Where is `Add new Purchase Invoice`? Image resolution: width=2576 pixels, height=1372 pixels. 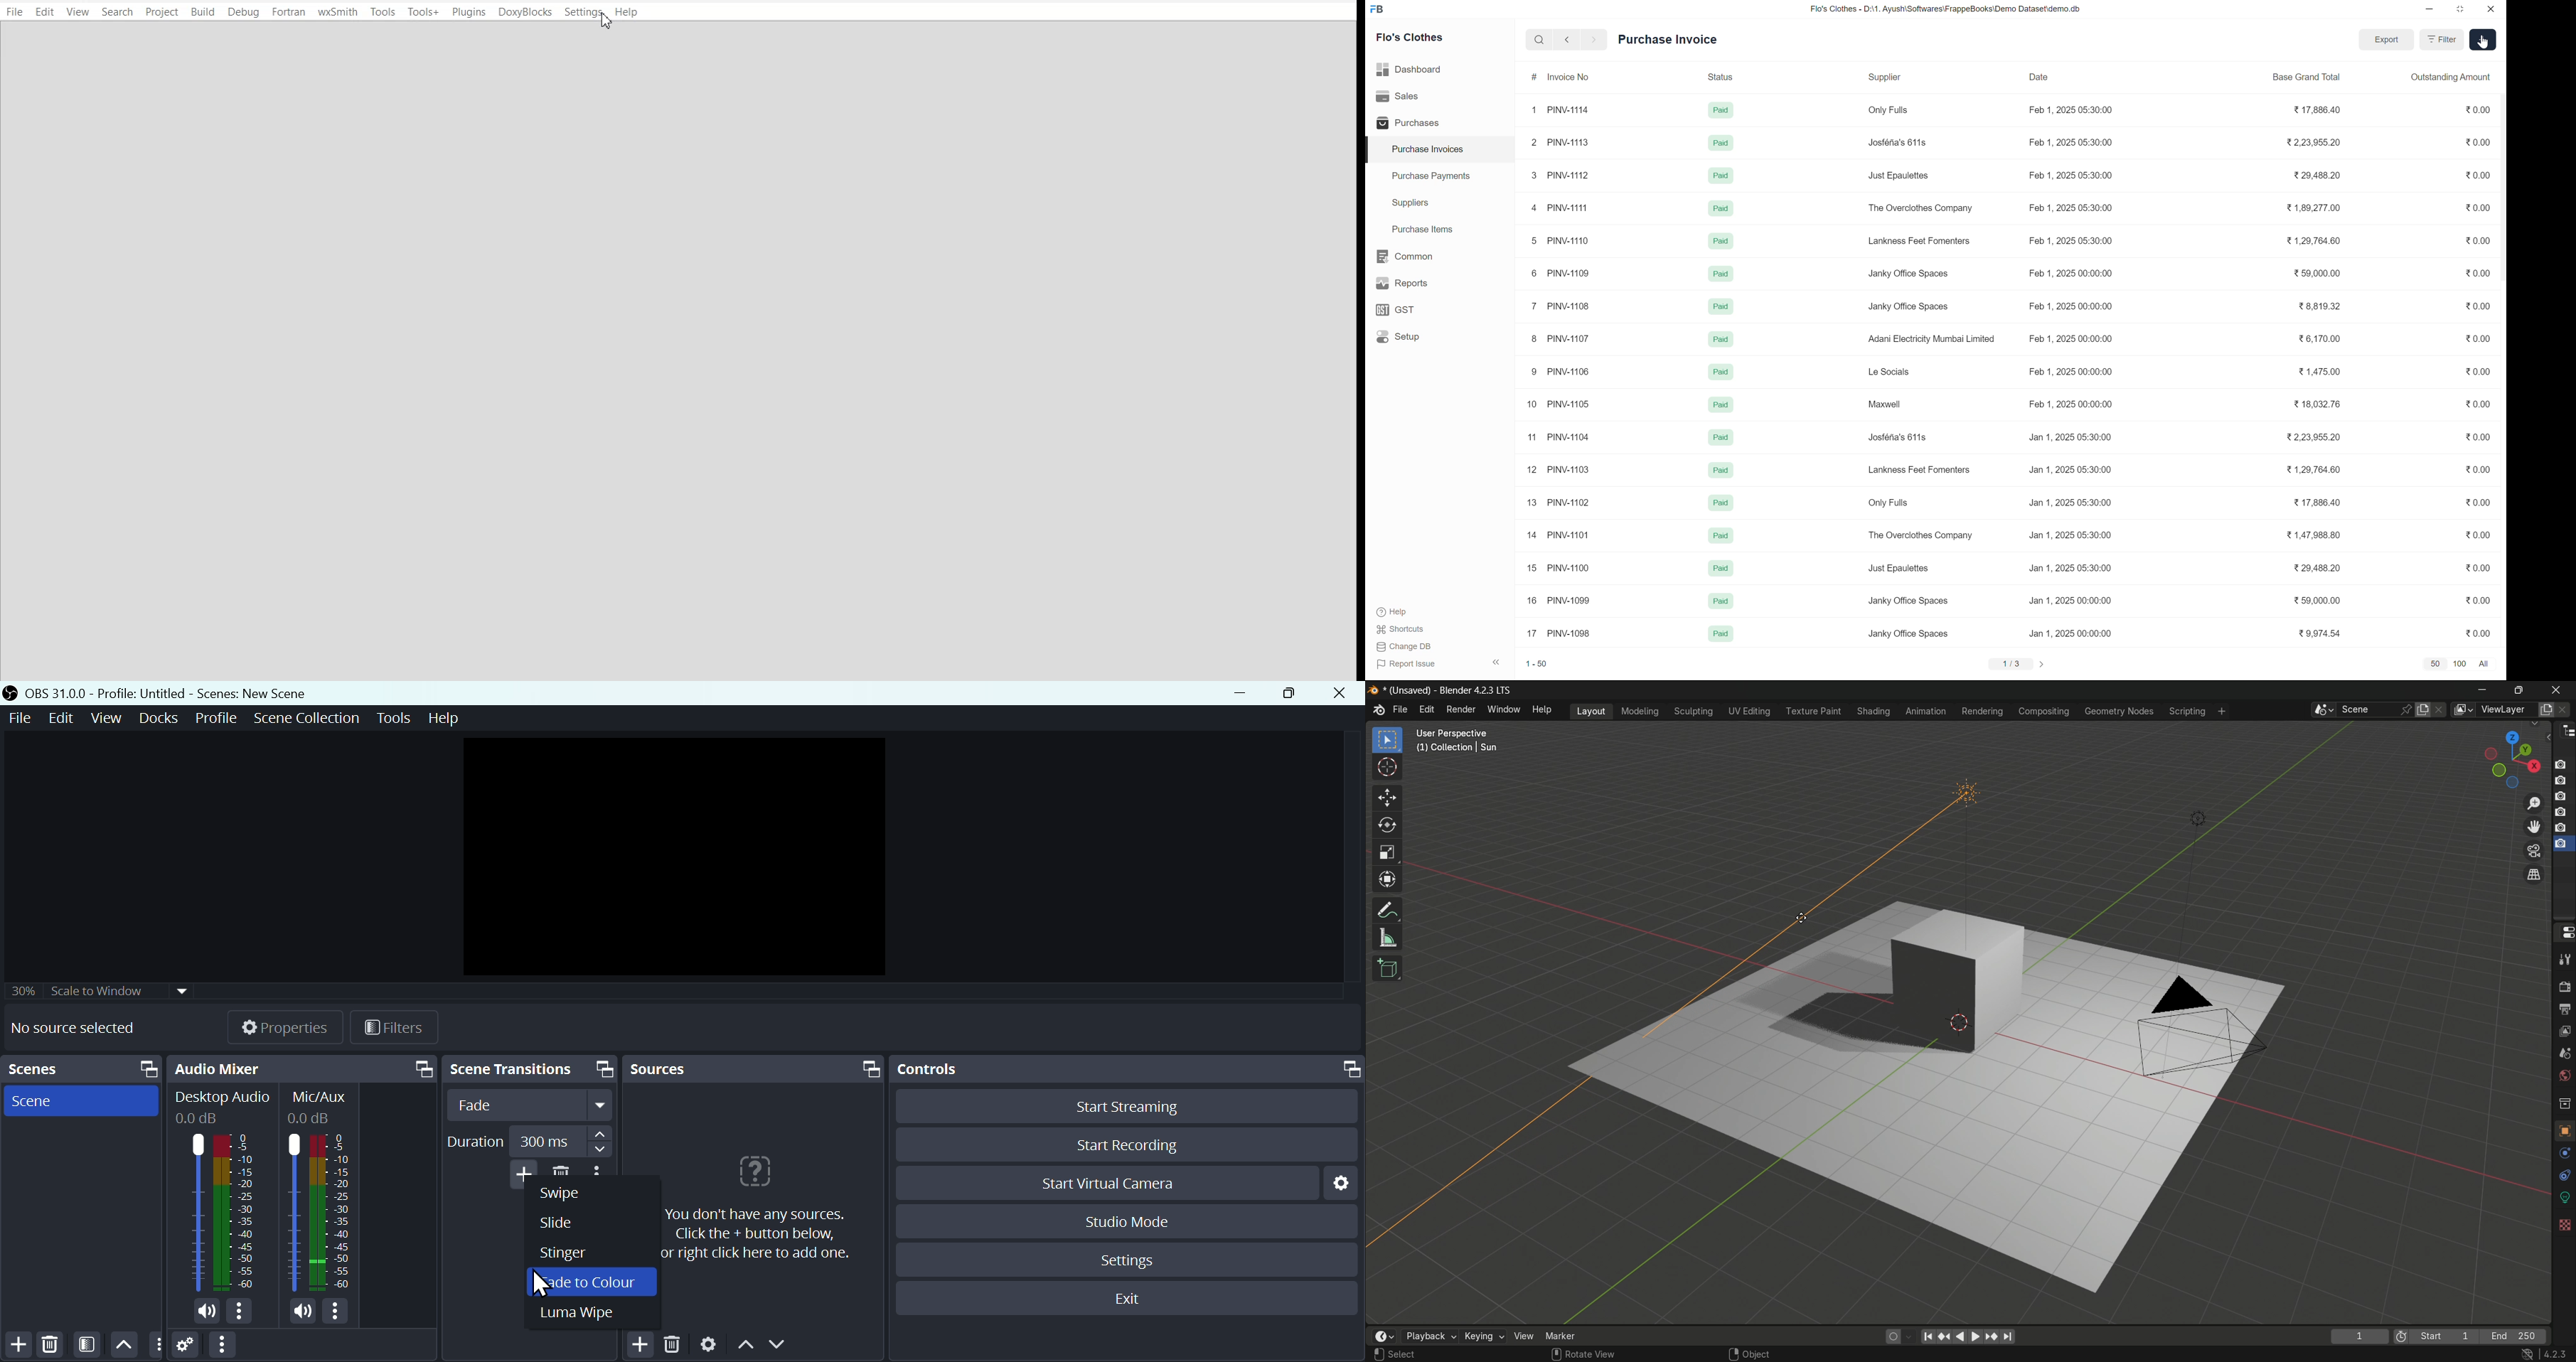
Add new Purchase Invoice is located at coordinates (2483, 40).